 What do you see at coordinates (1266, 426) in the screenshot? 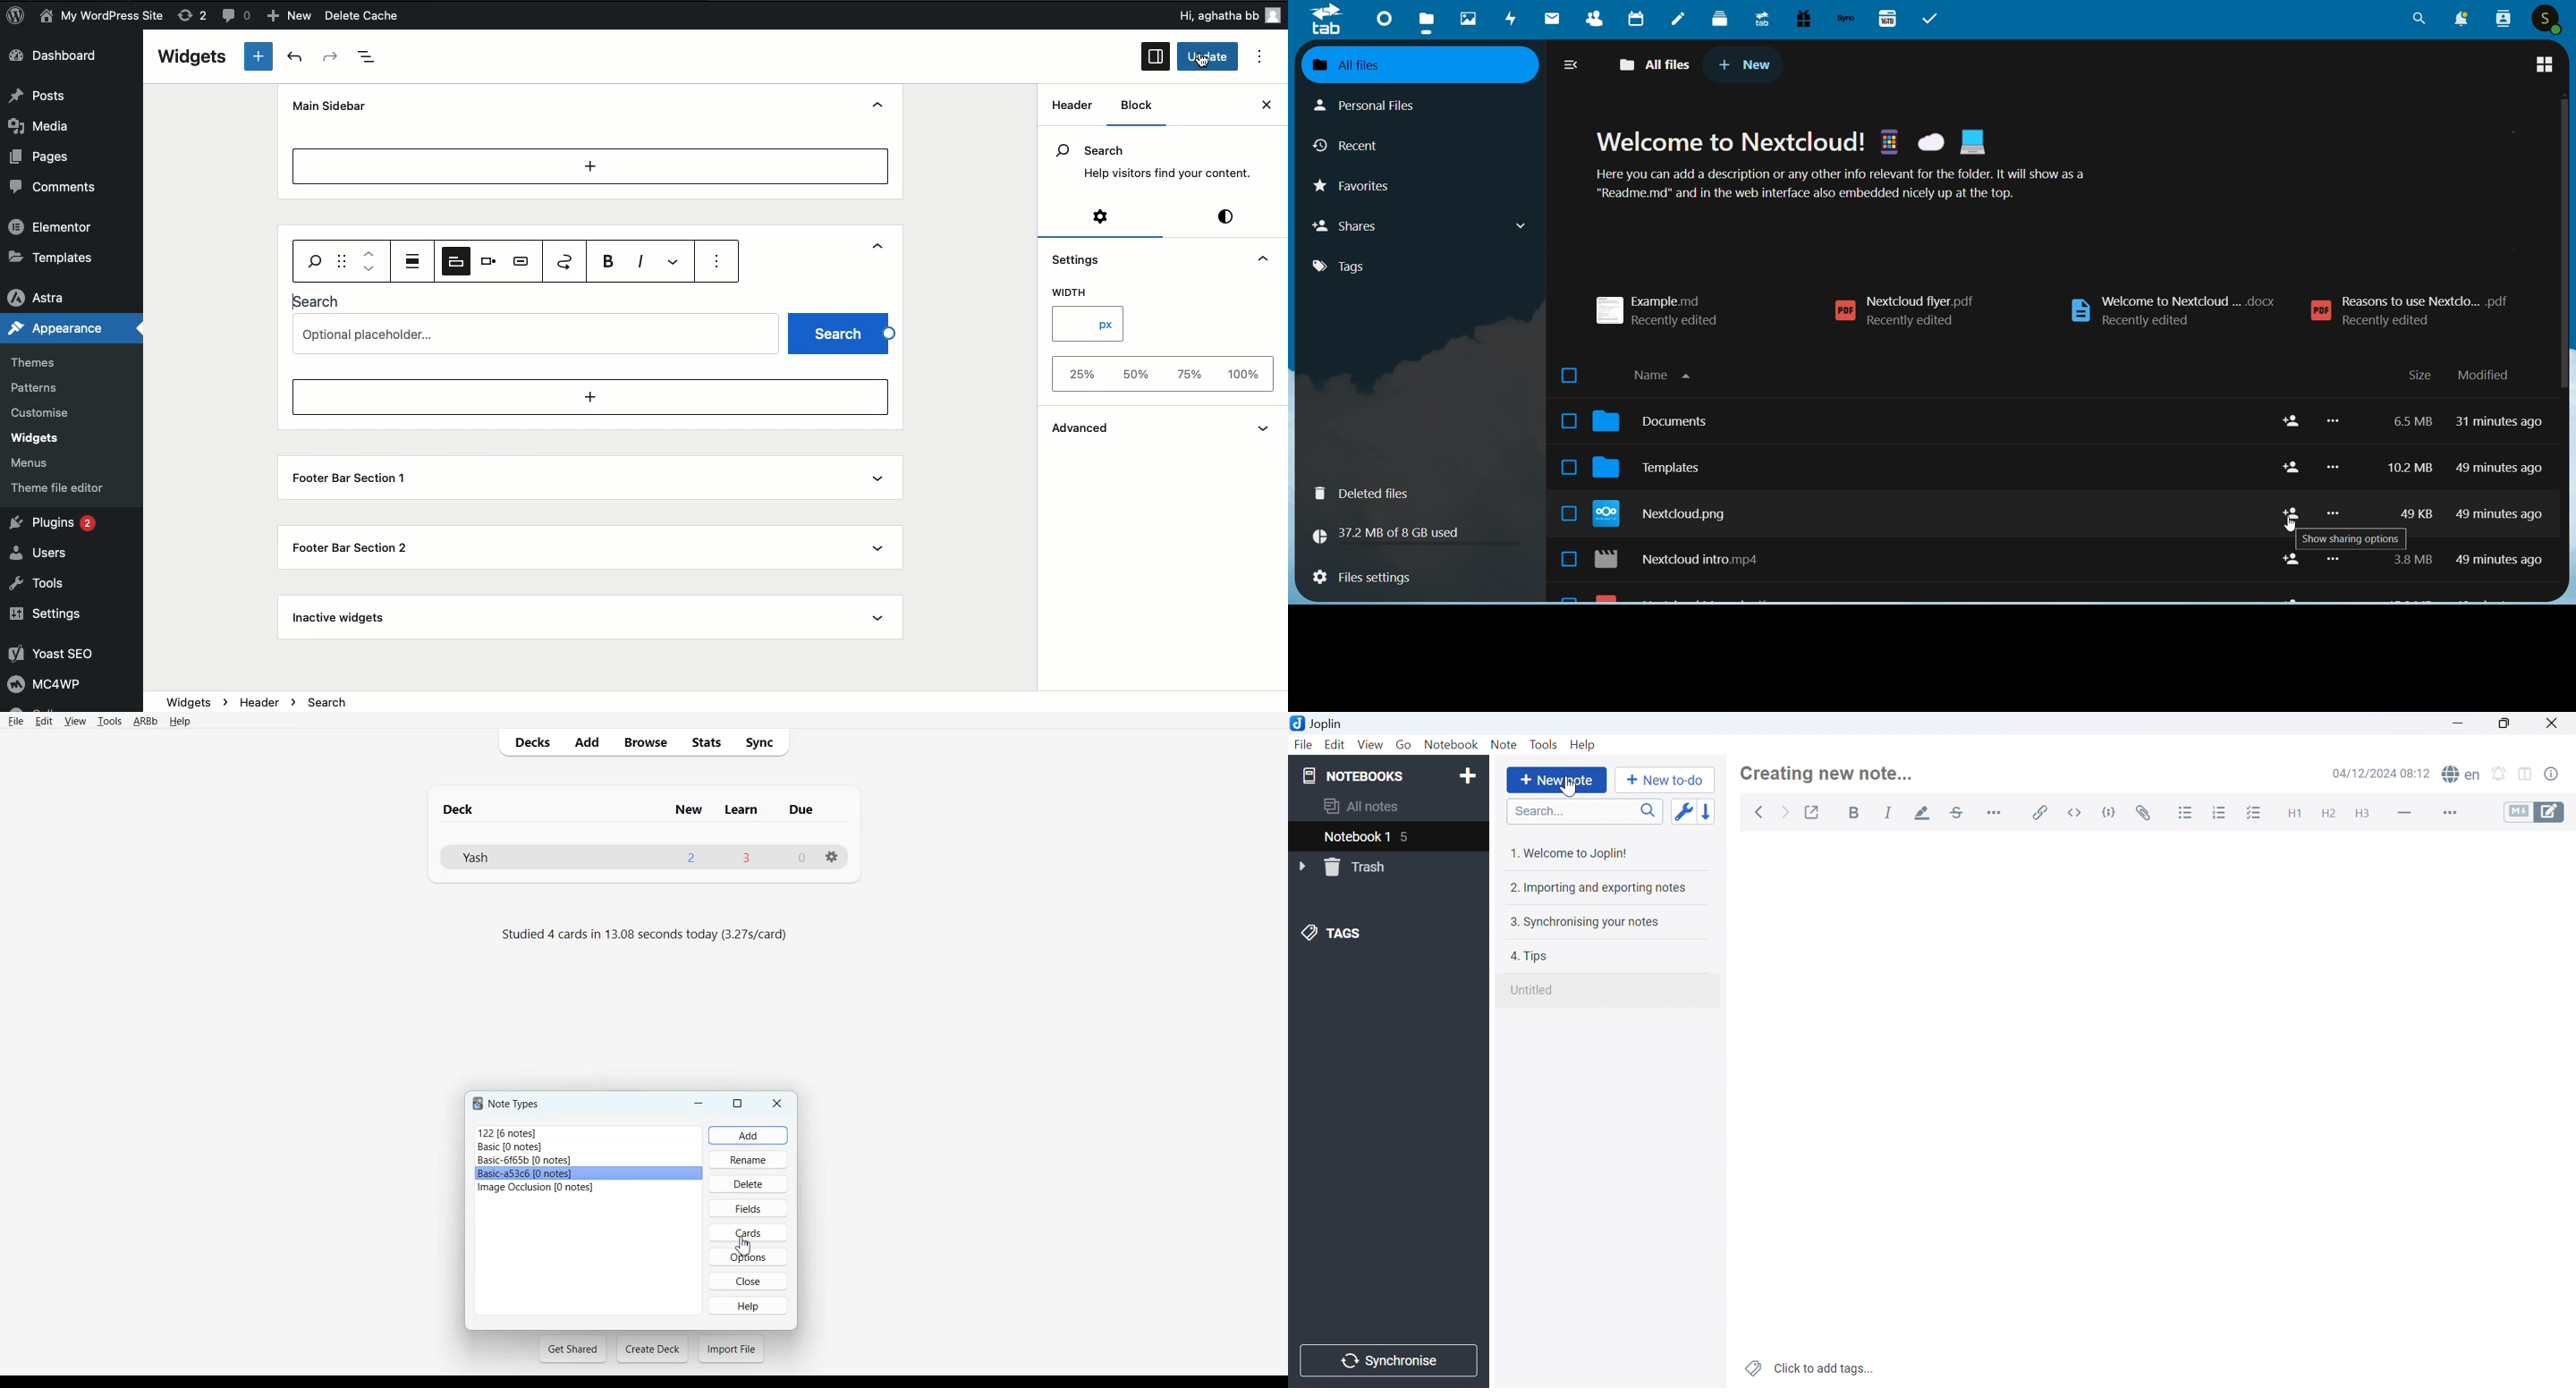
I see `show` at bounding box center [1266, 426].